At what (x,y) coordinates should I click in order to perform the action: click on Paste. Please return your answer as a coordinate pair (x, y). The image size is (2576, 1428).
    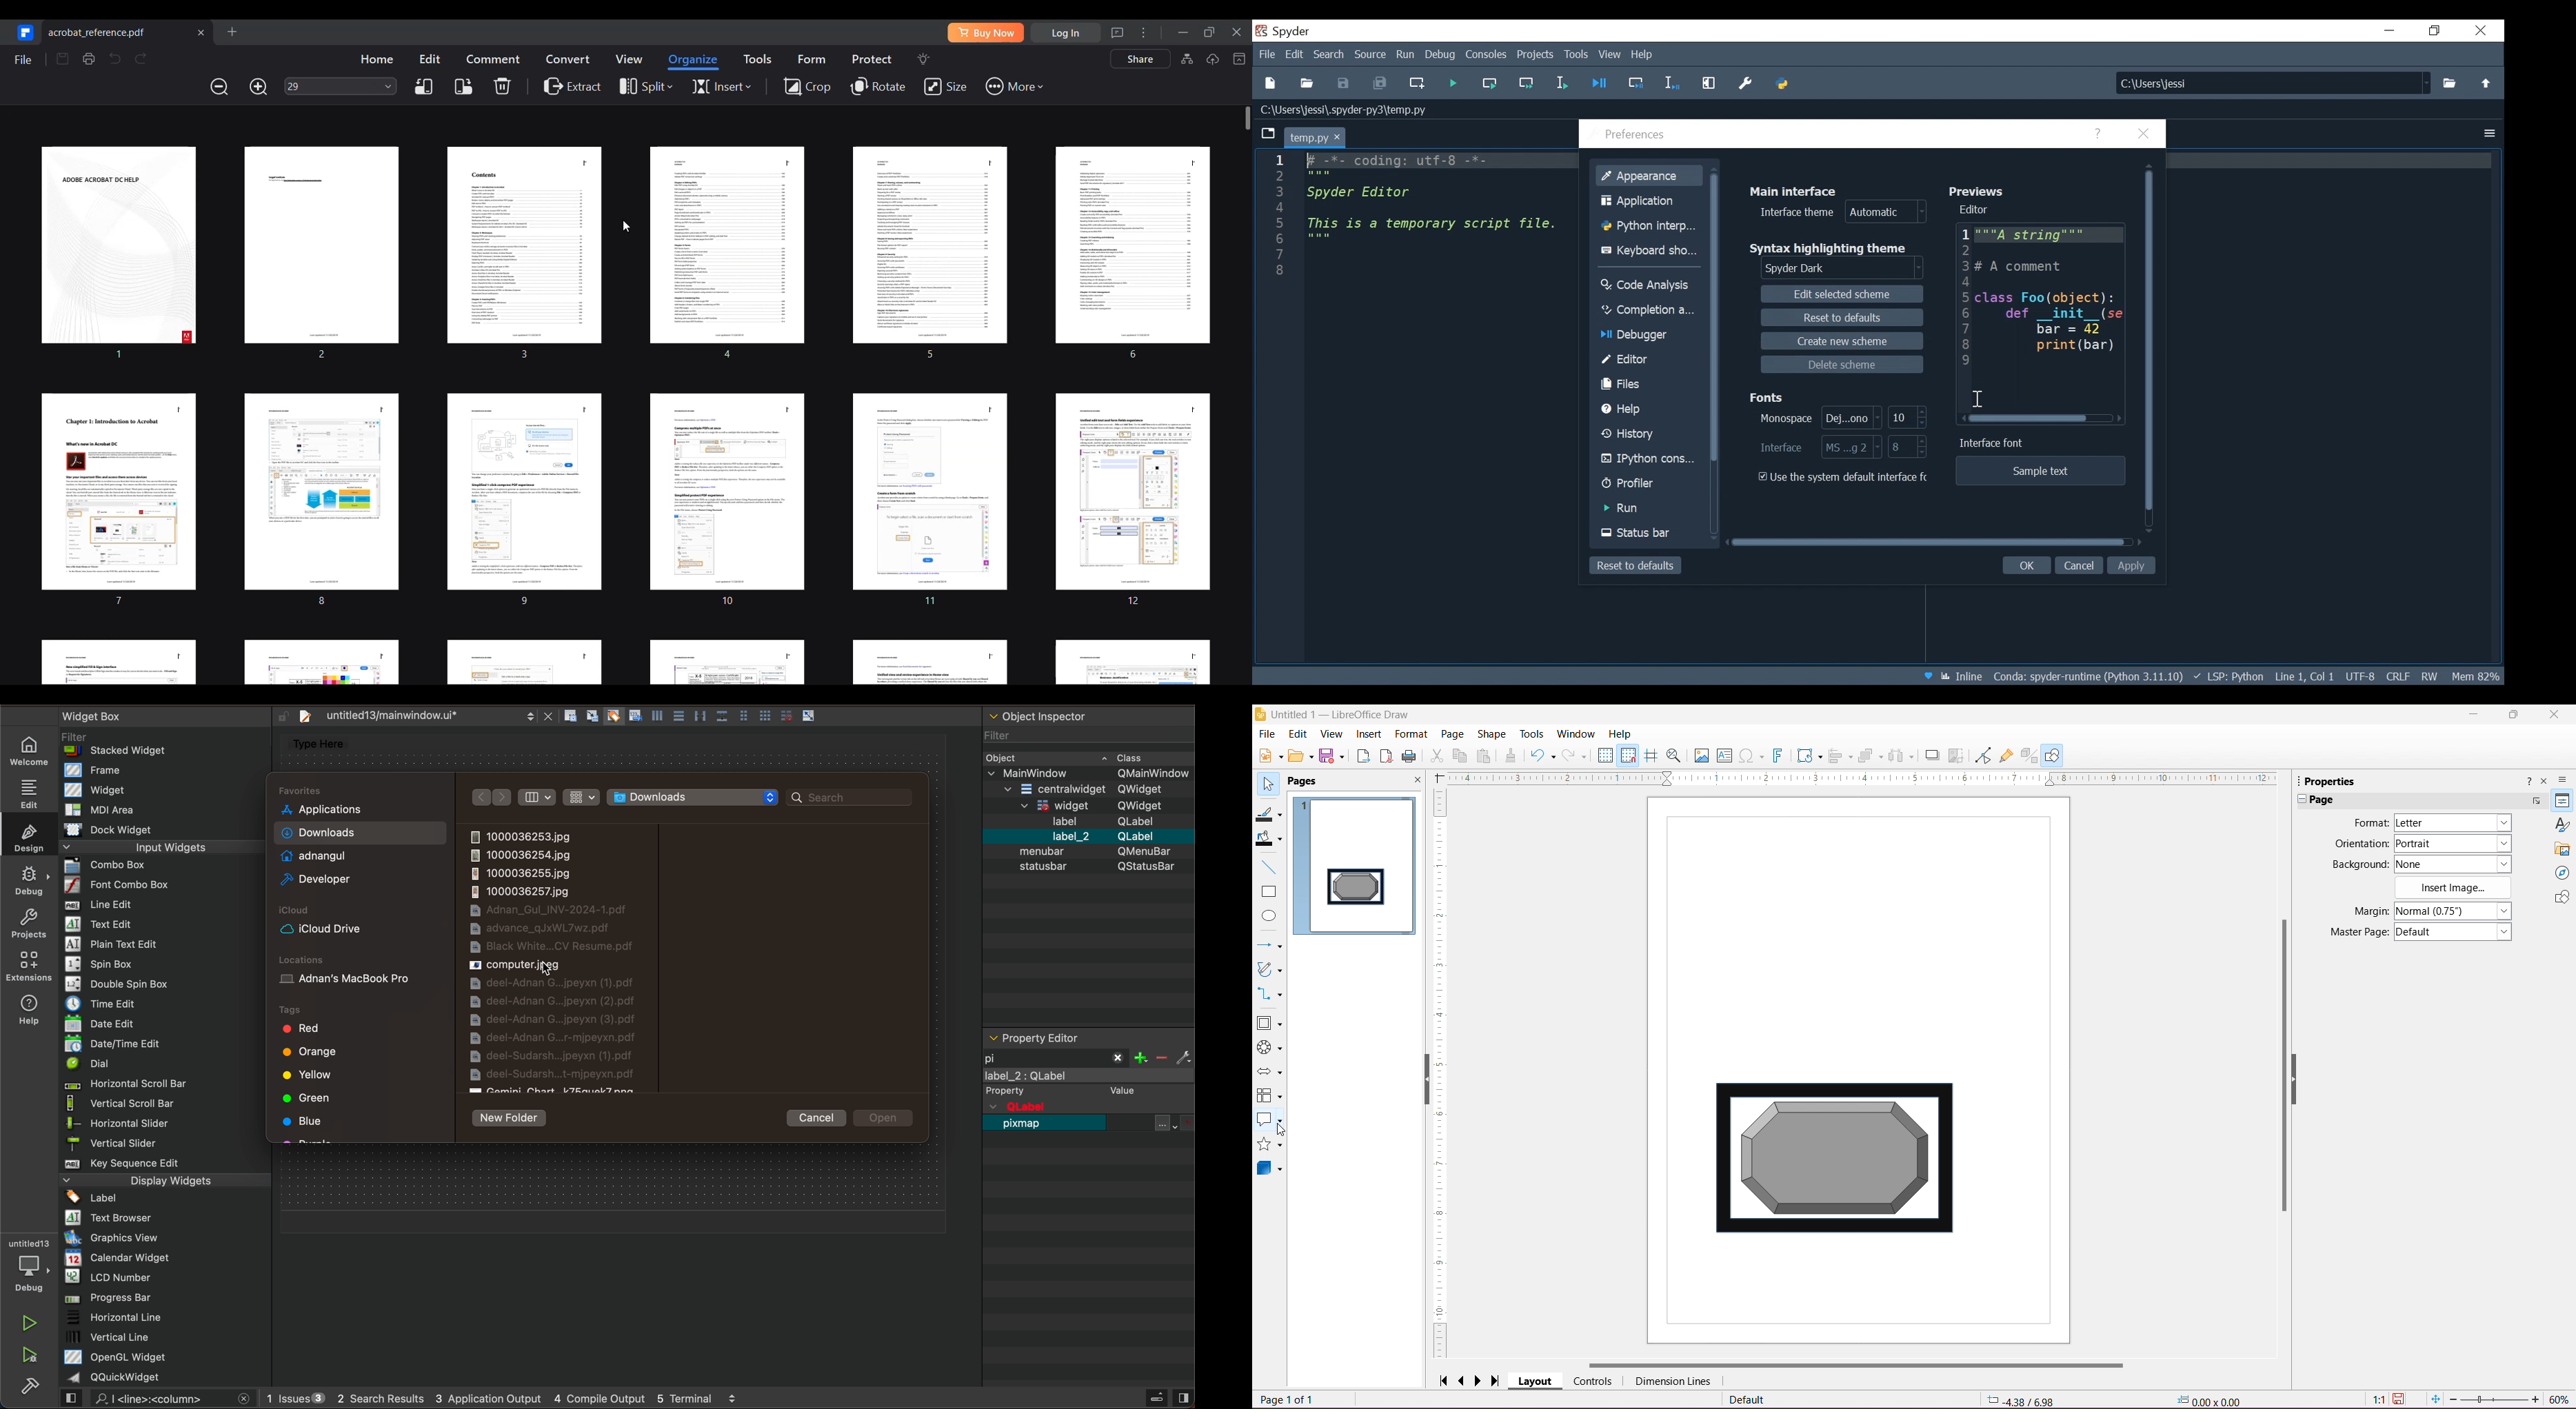
    Looking at the image, I should click on (1486, 756).